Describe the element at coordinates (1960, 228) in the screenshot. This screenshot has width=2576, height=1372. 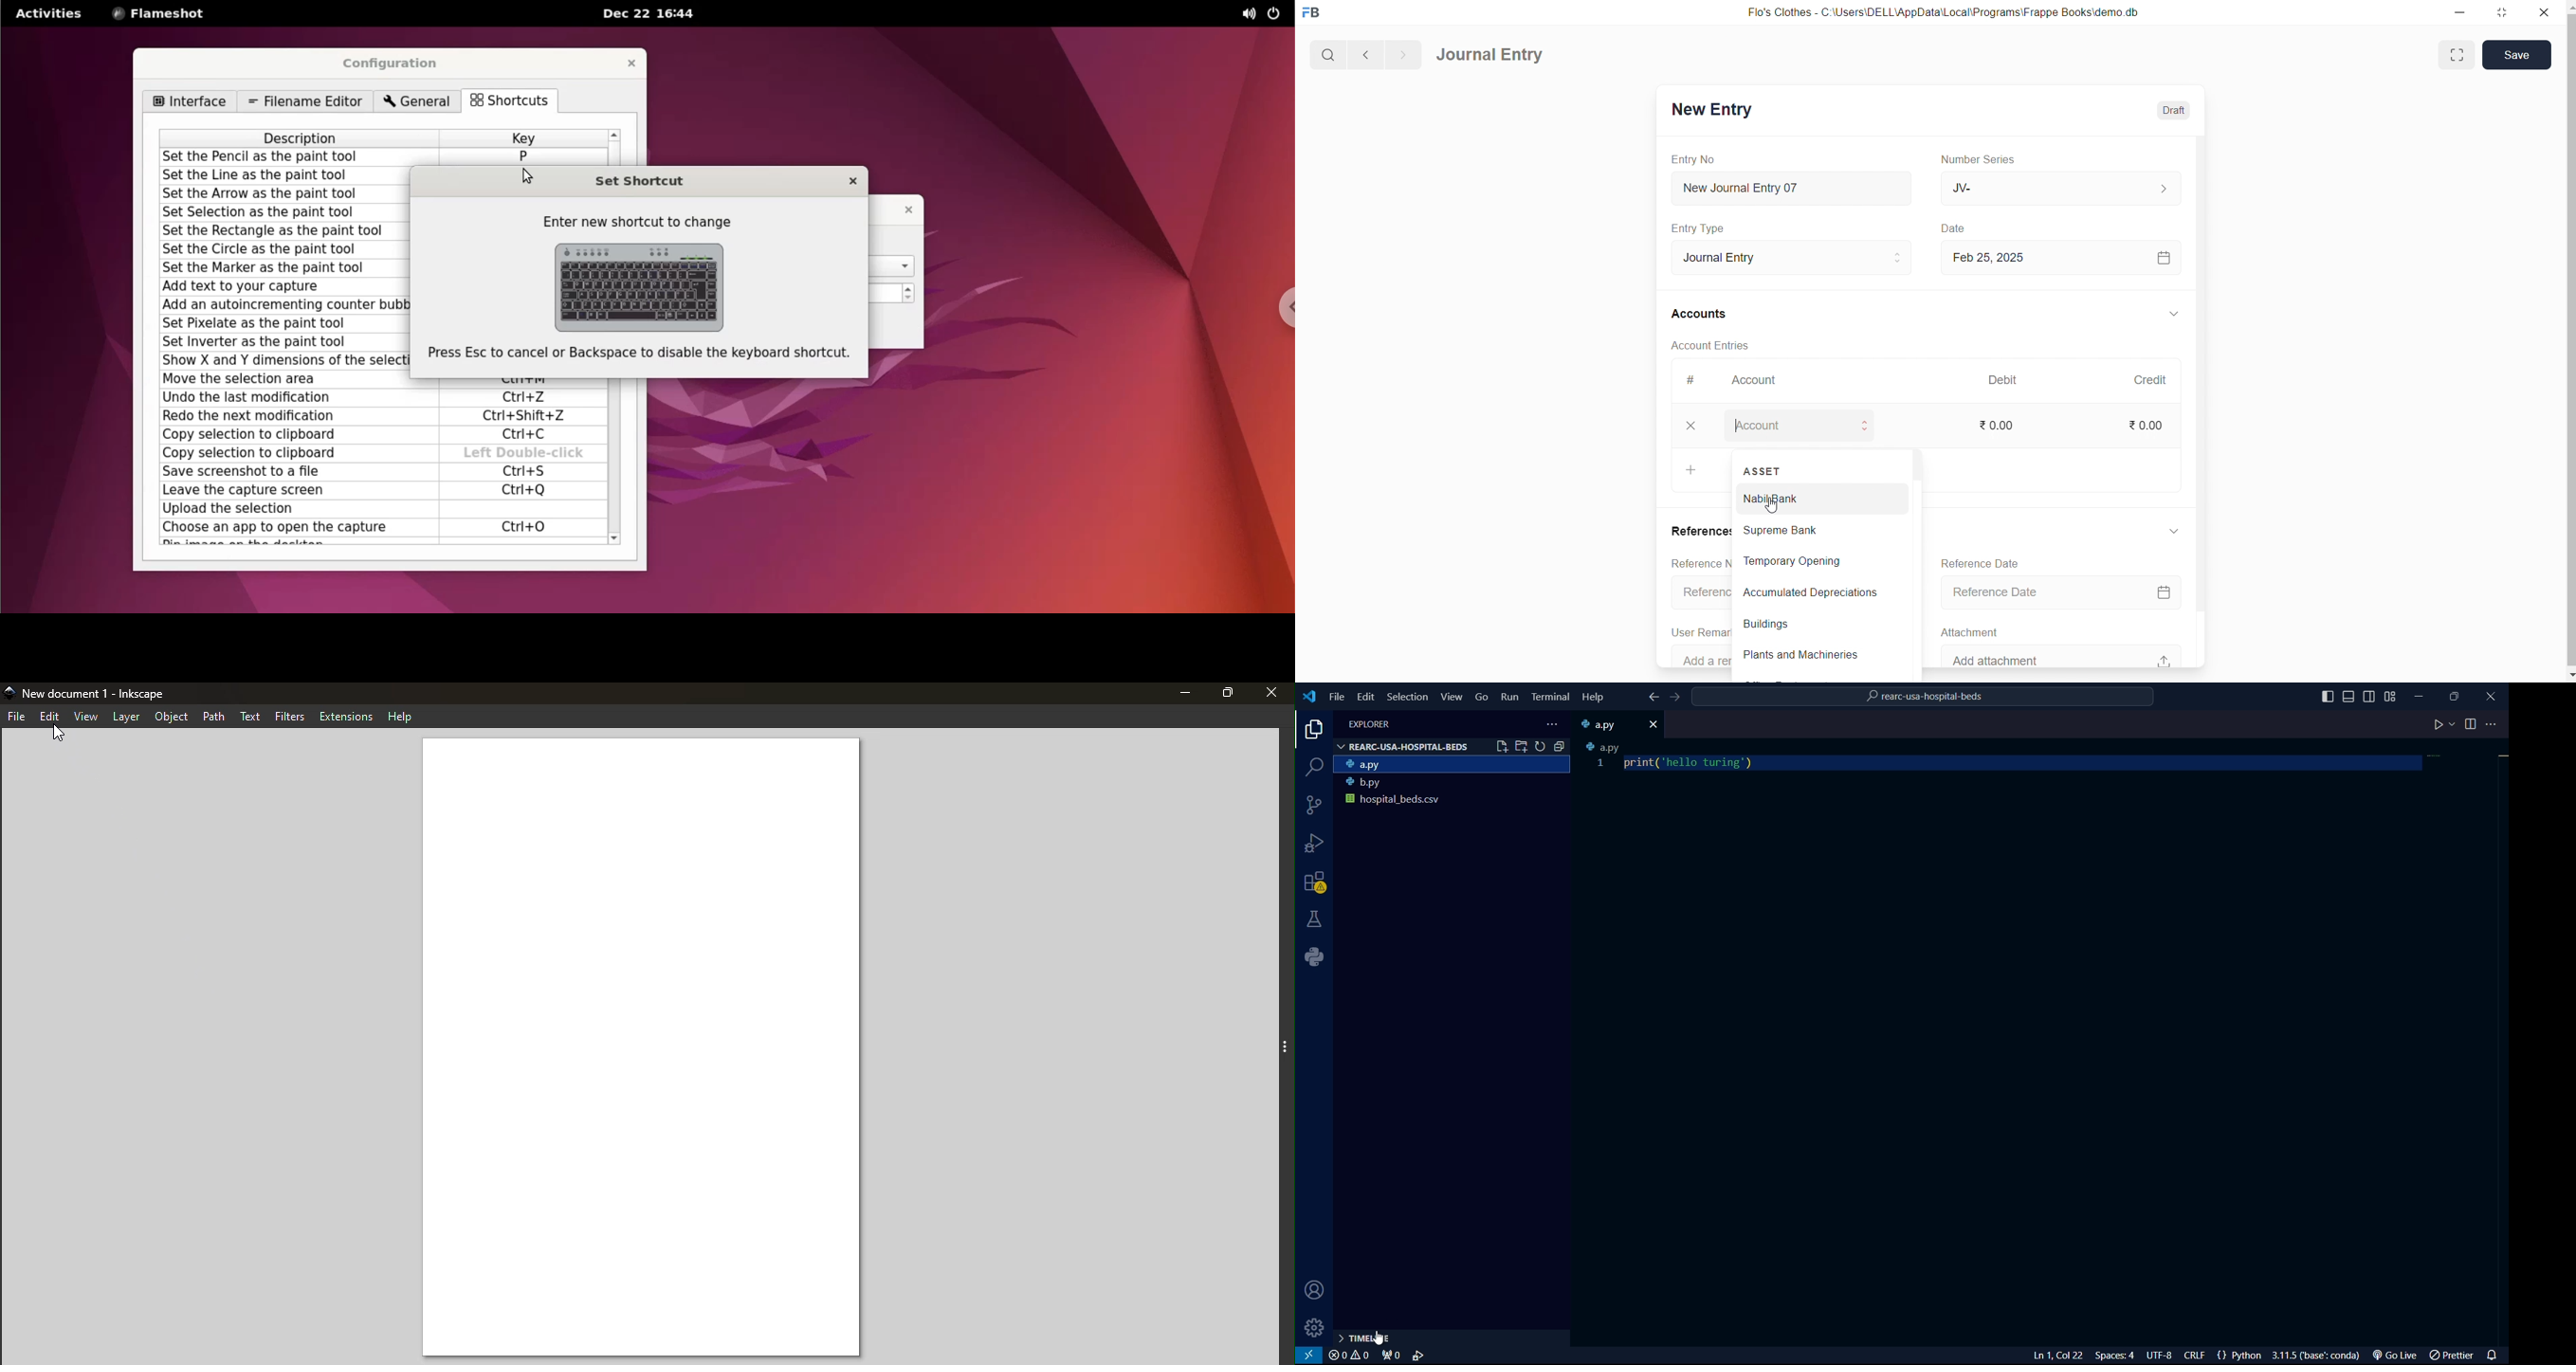
I see `Date` at that location.